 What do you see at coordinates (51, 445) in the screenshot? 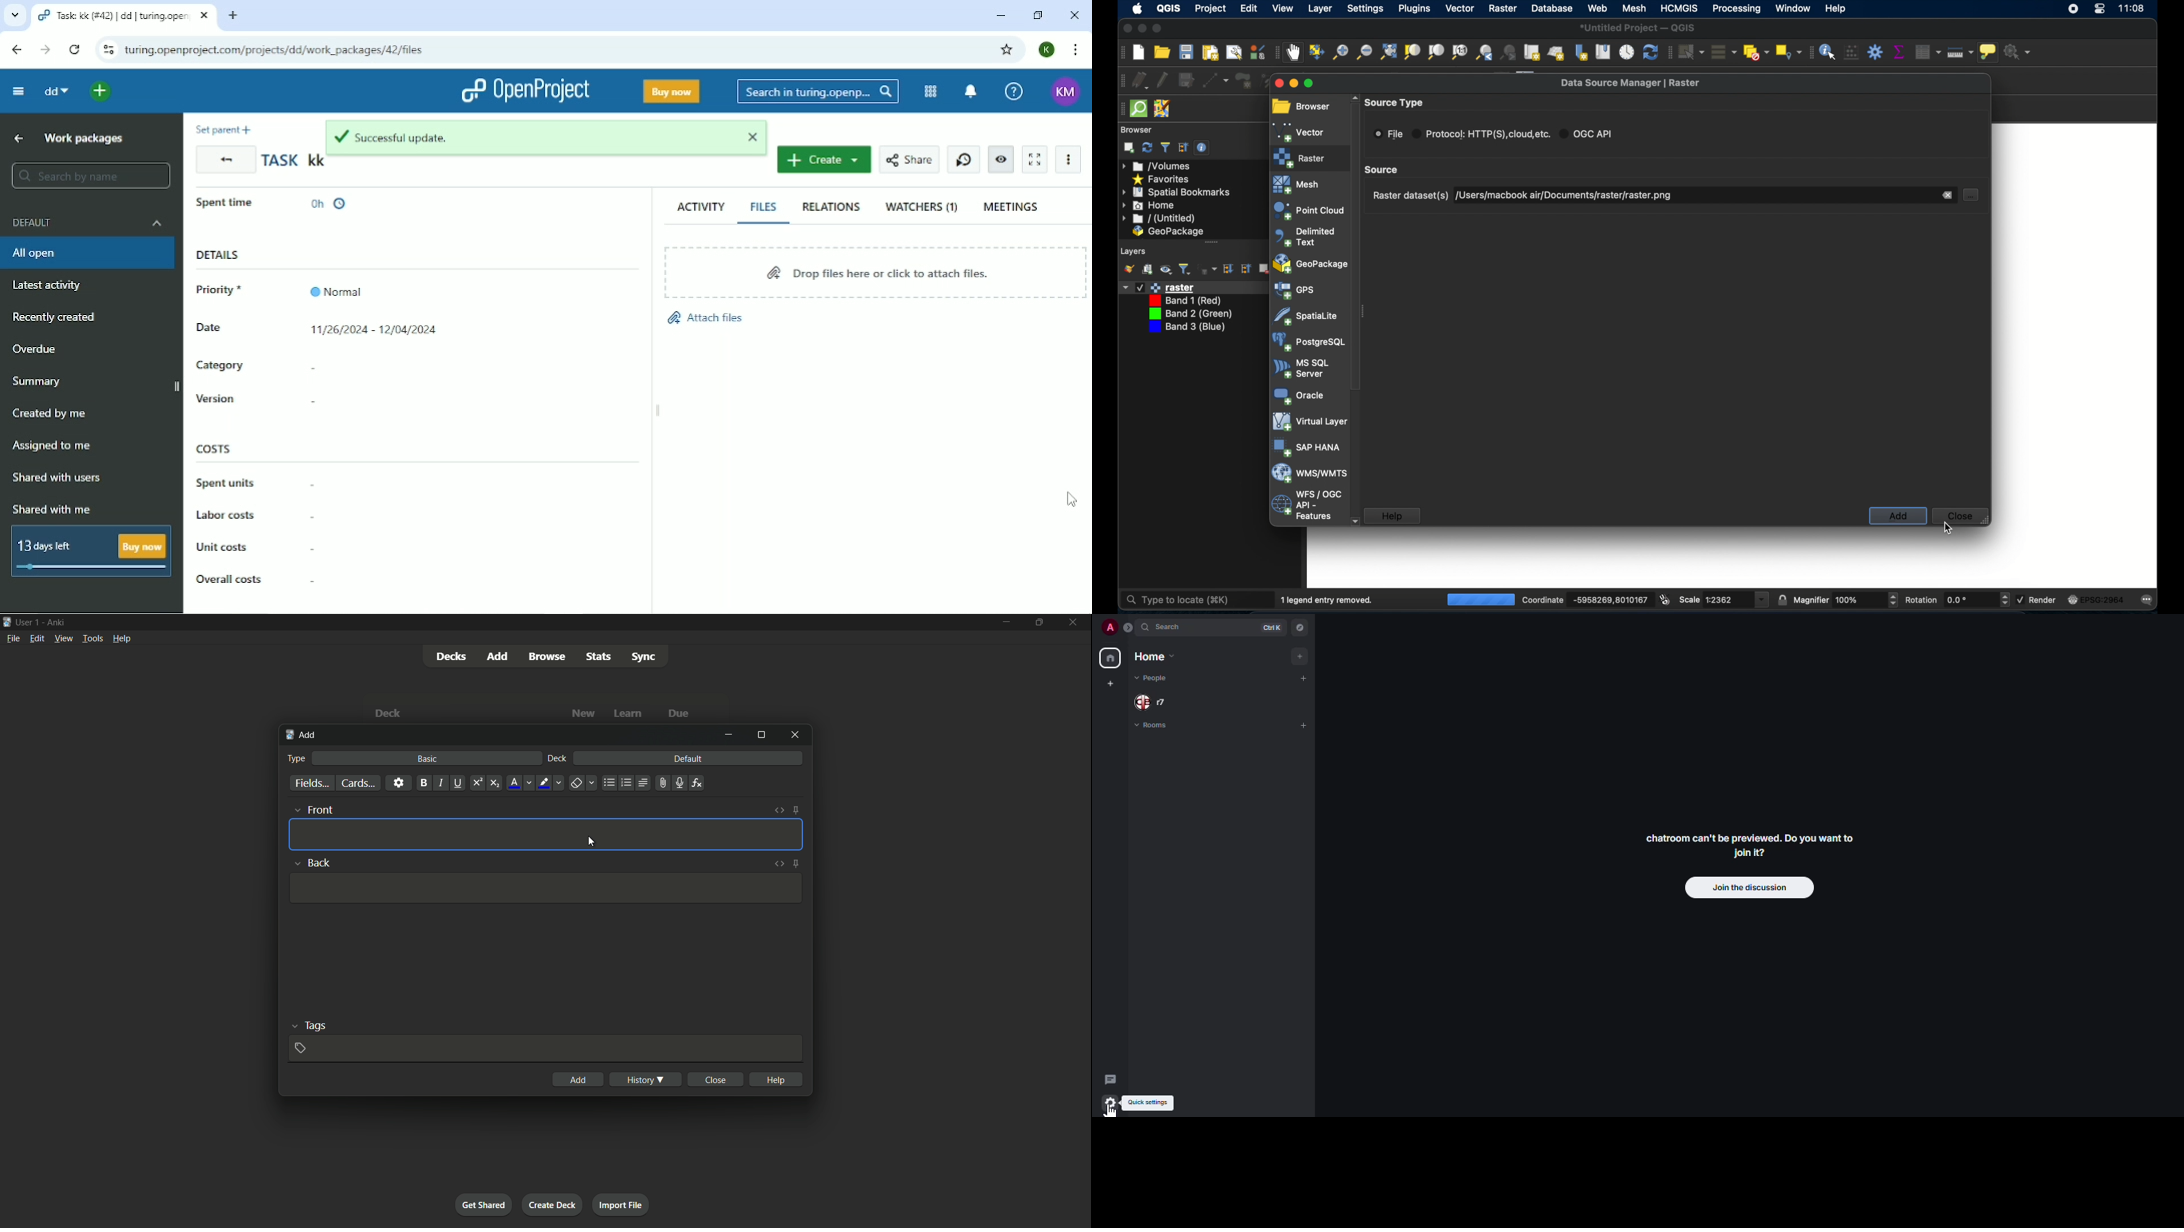
I see `Assigned to me` at bounding box center [51, 445].